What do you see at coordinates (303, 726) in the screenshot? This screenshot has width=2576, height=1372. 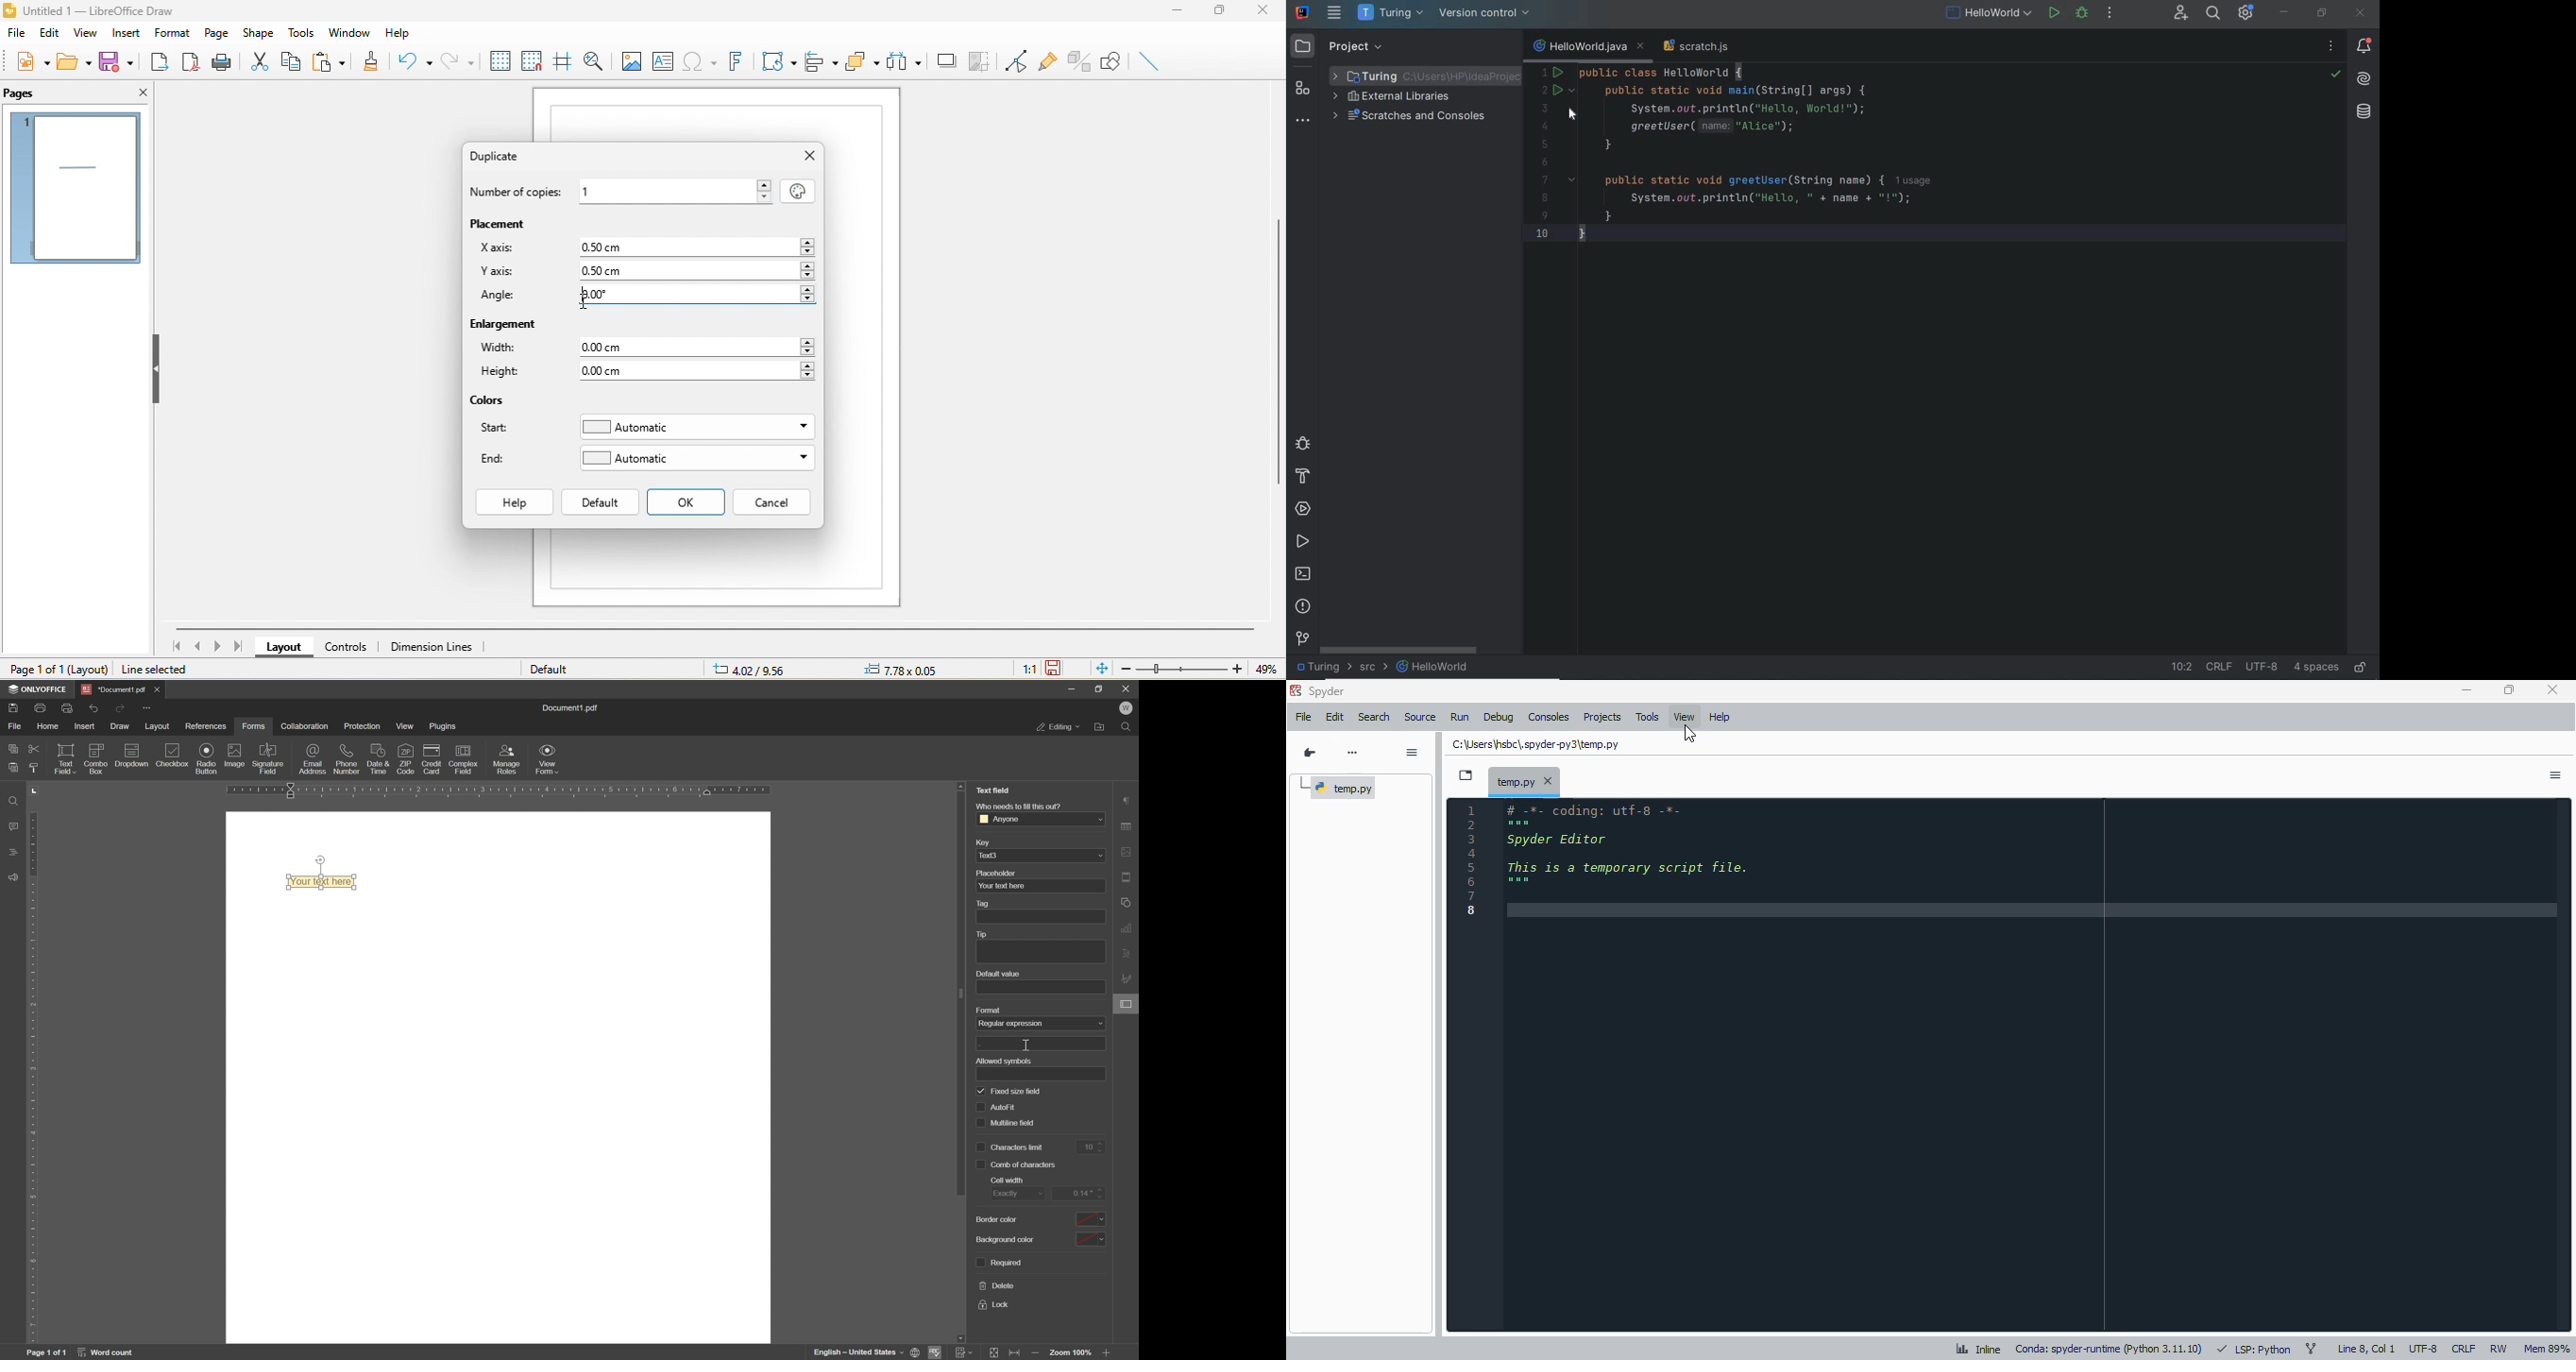 I see `collaboration` at bounding box center [303, 726].